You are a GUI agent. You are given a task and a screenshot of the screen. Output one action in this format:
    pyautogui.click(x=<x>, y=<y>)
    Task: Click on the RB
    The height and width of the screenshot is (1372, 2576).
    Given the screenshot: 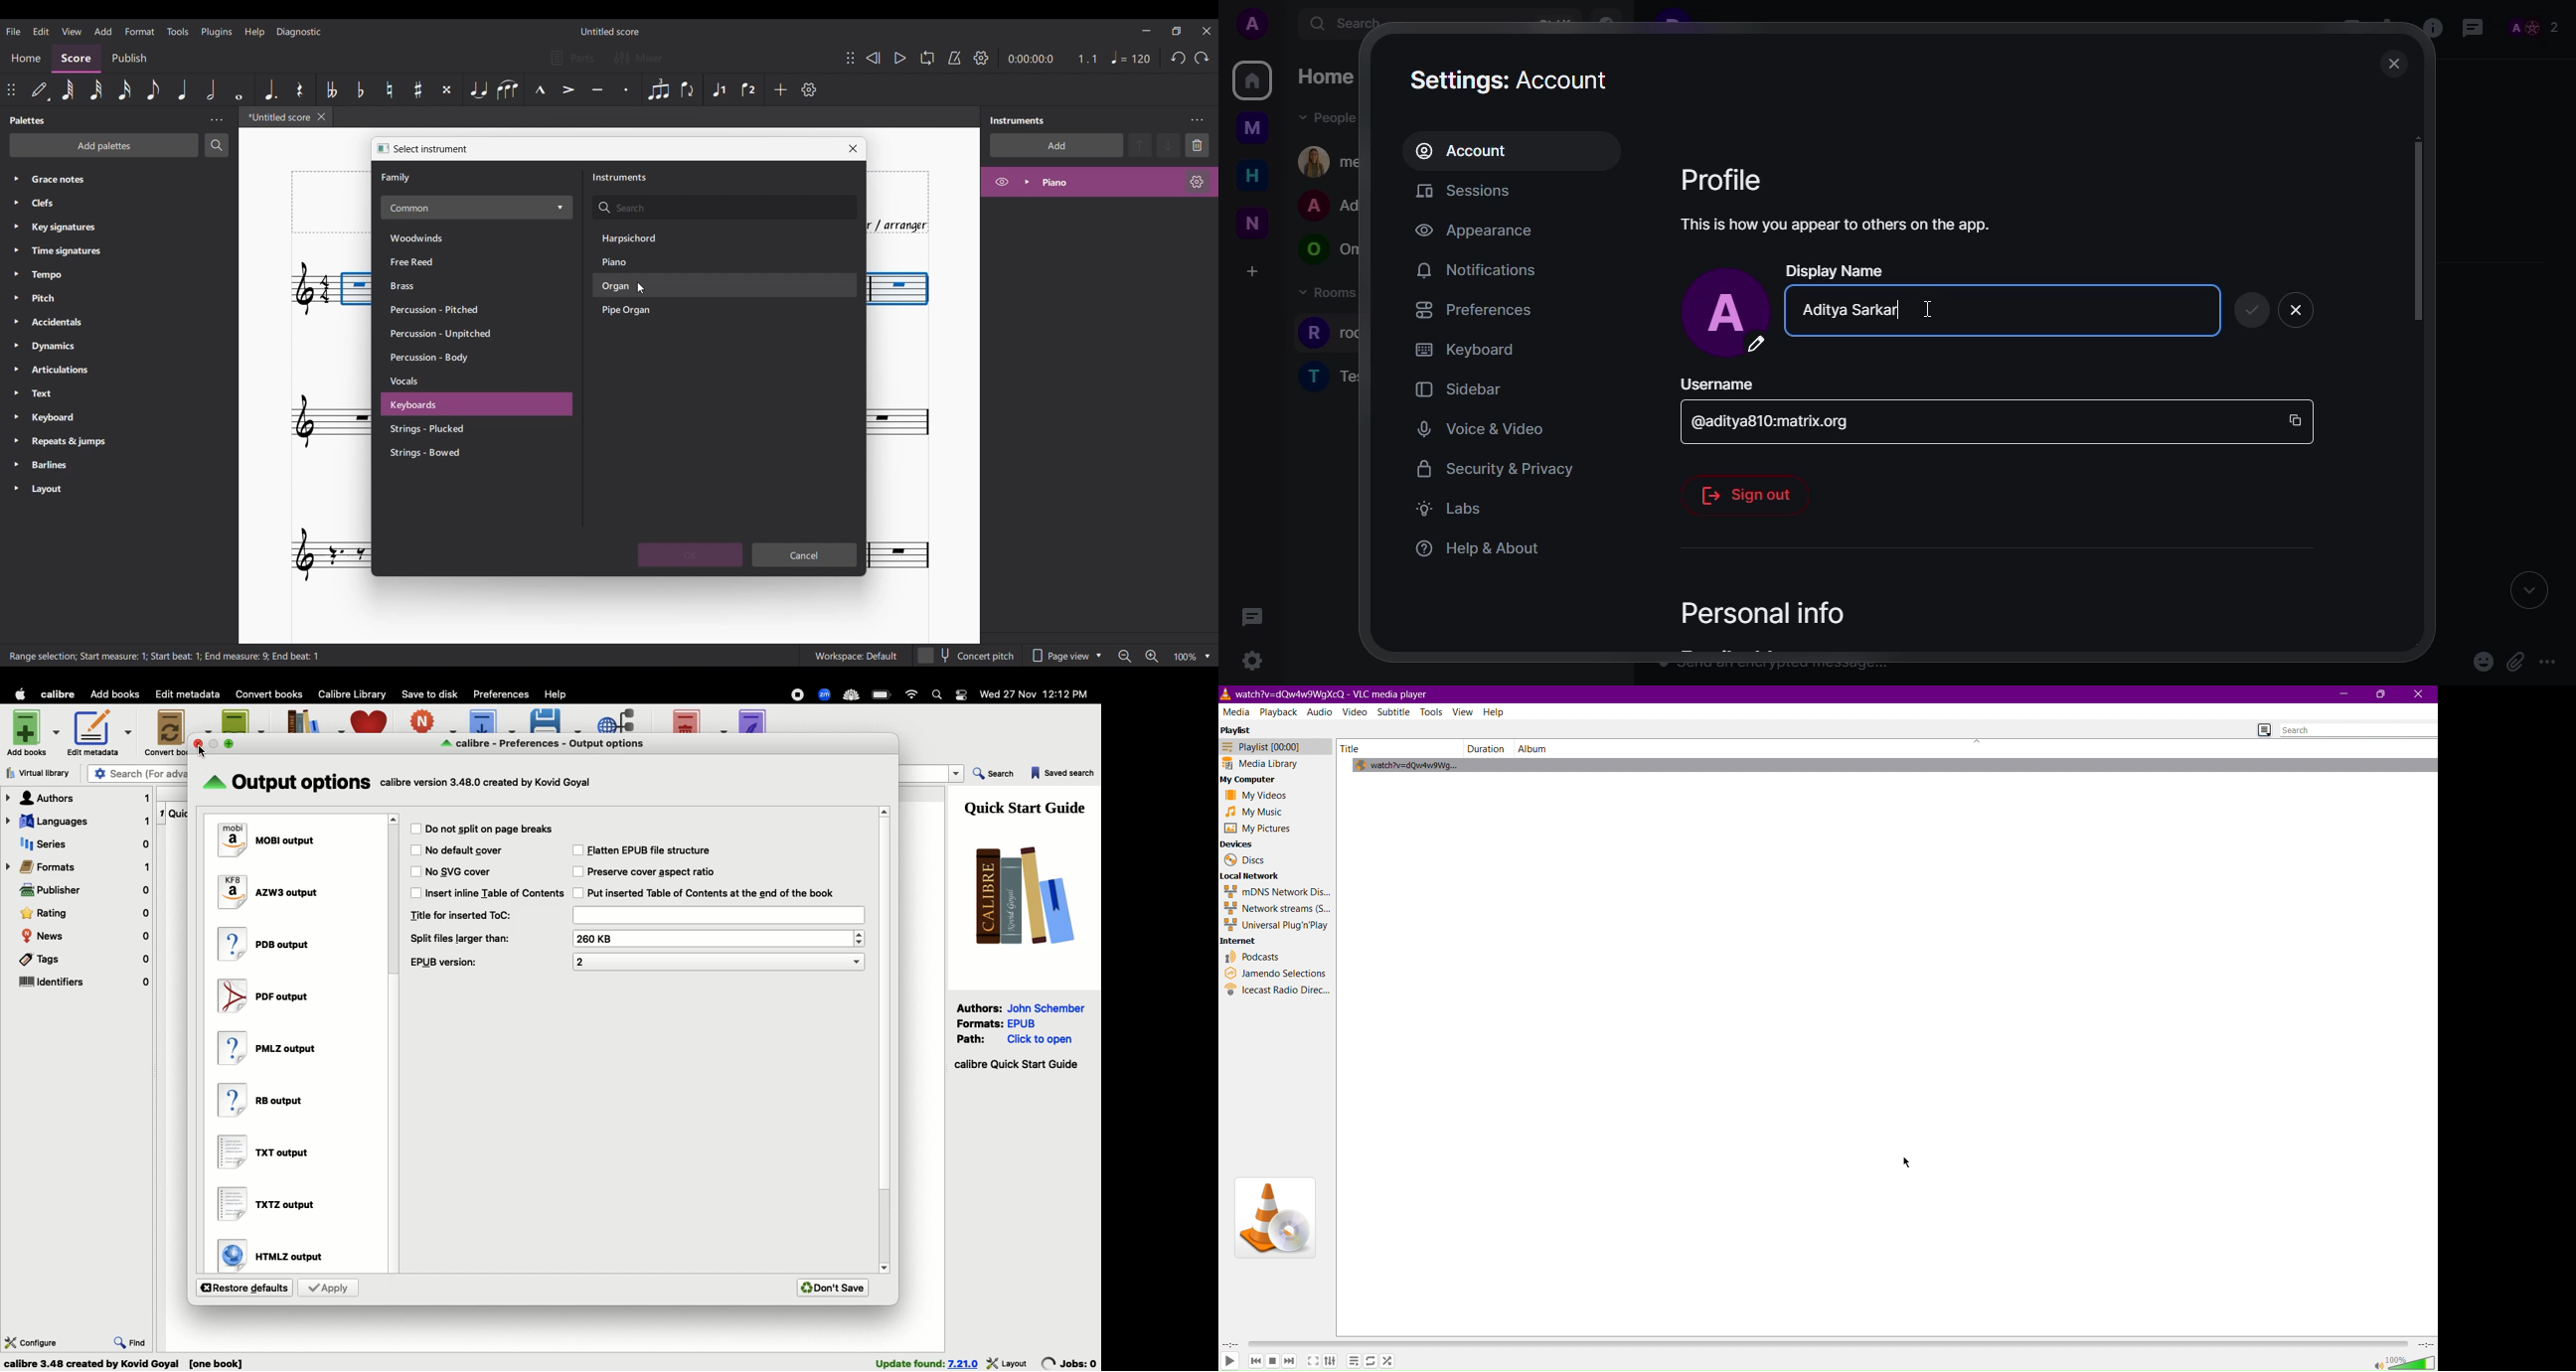 What is the action you would take?
    pyautogui.click(x=272, y=1099)
    